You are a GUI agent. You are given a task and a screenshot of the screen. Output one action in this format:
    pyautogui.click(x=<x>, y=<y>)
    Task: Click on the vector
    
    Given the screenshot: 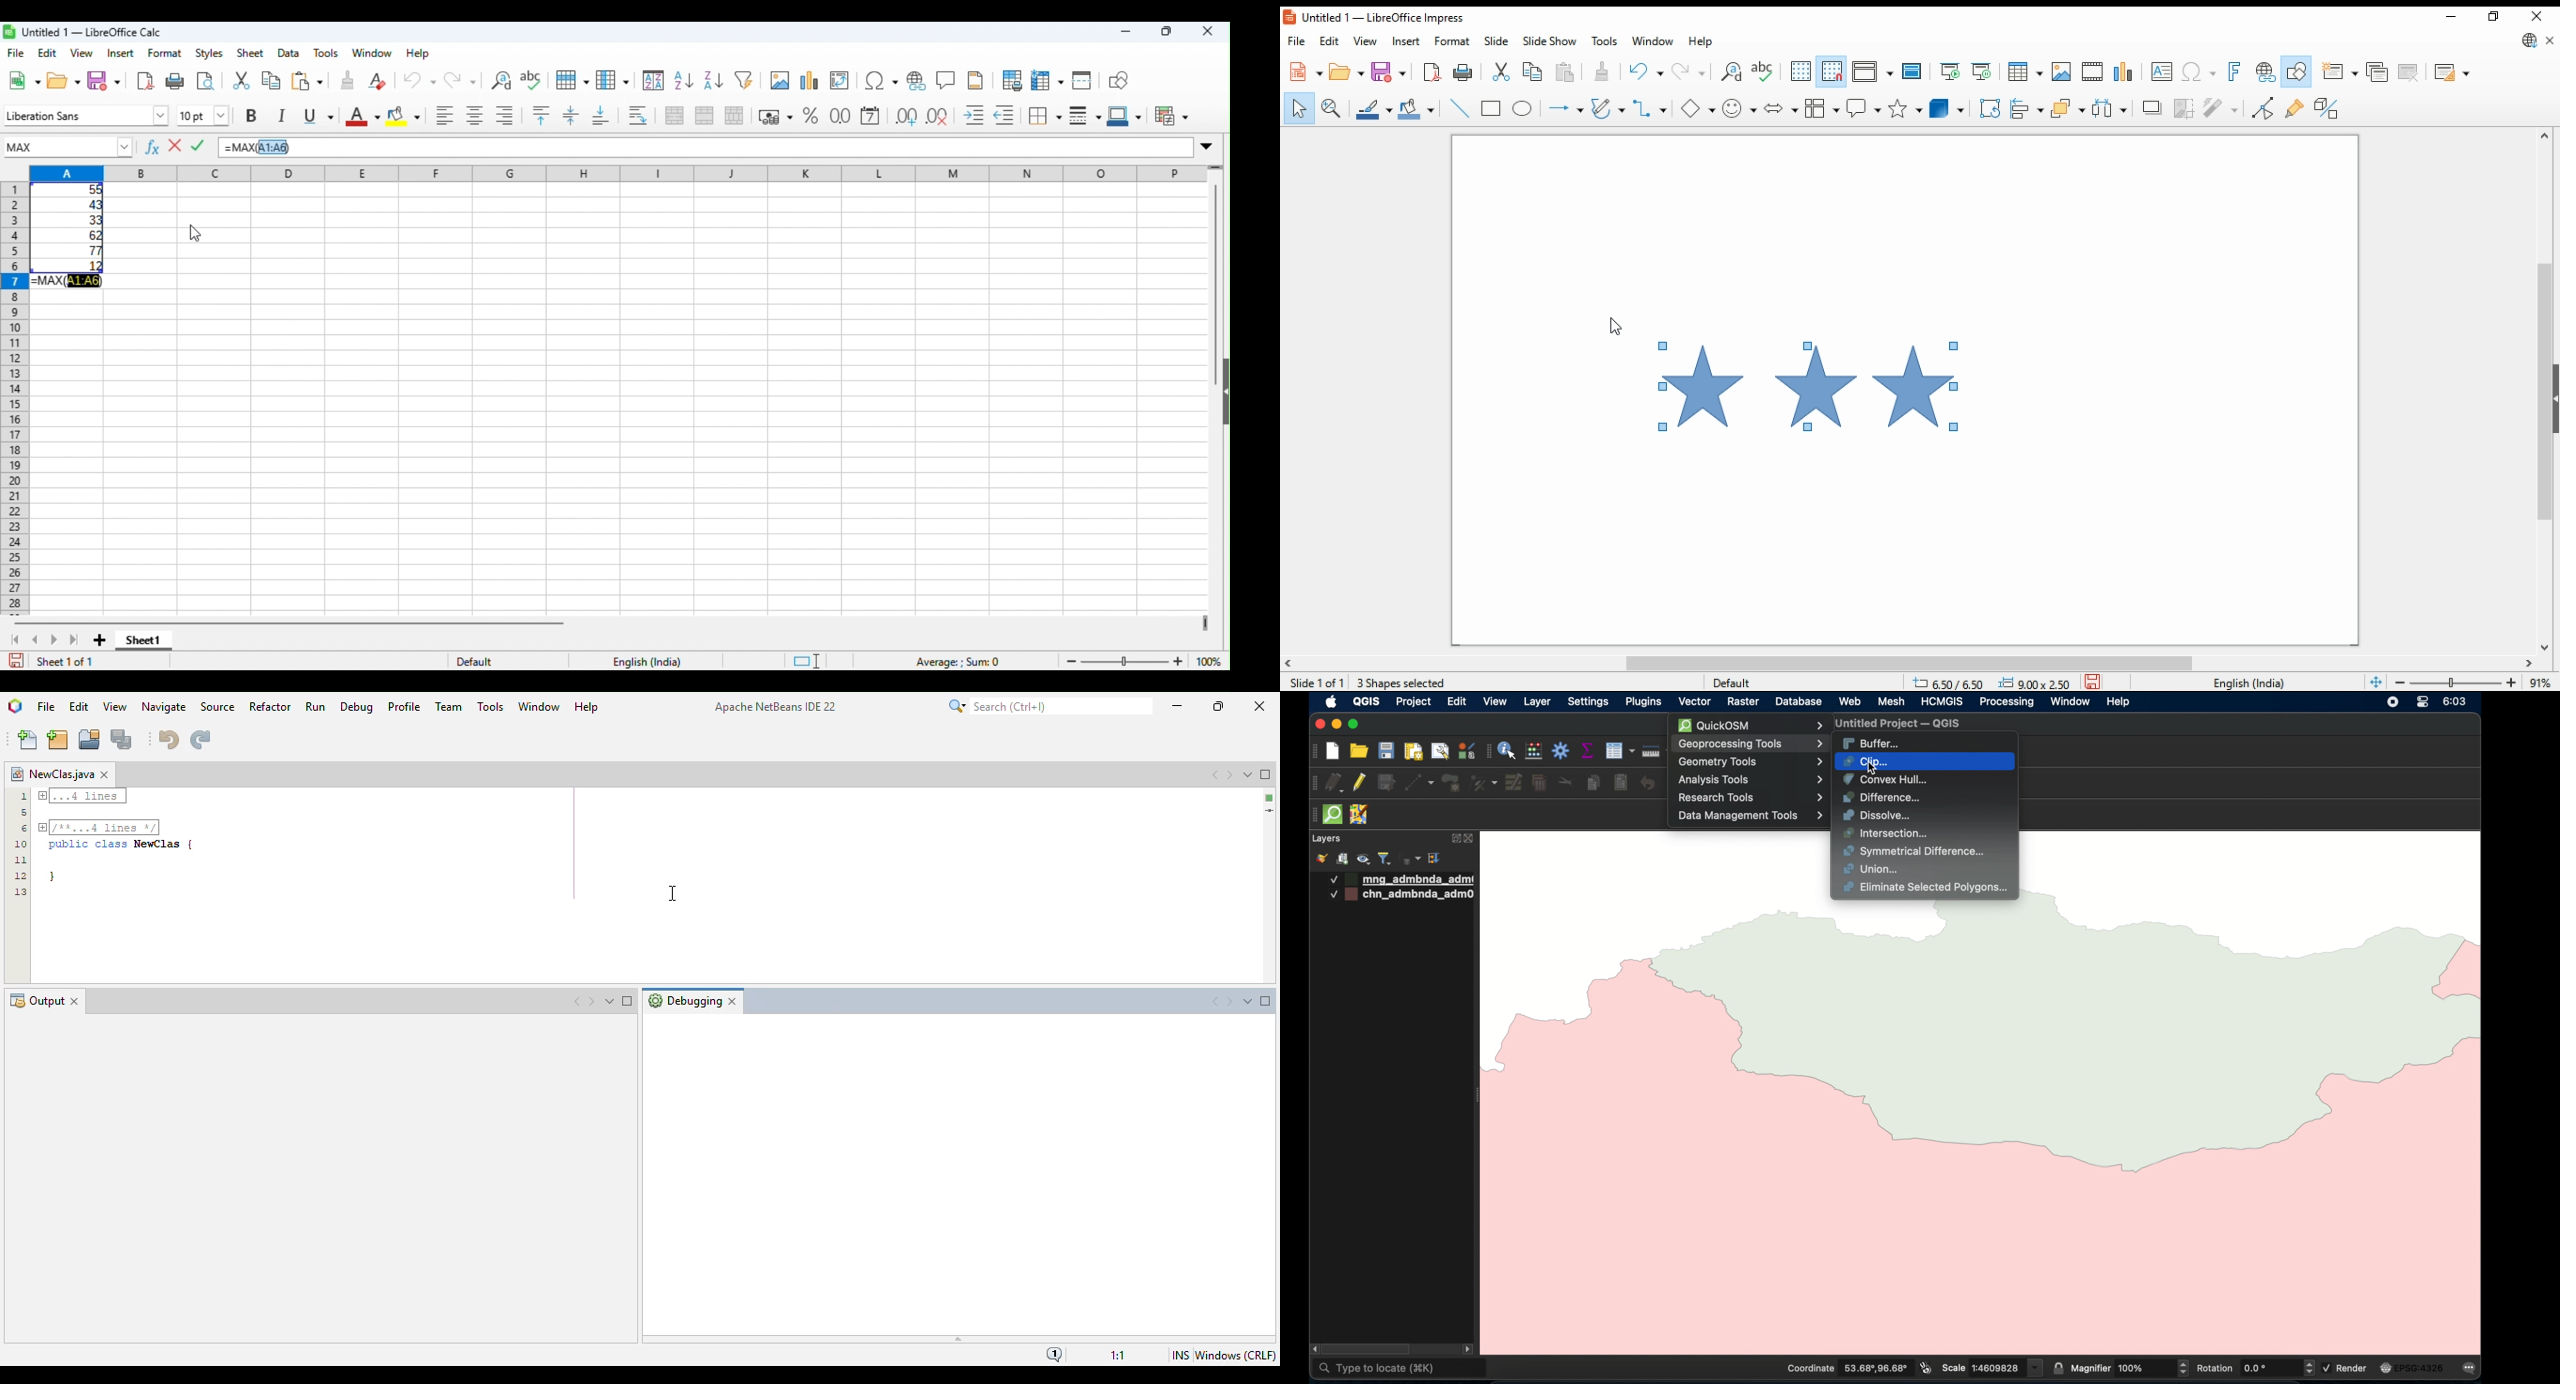 What is the action you would take?
    pyautogui.click(x=1695, y=702)
    